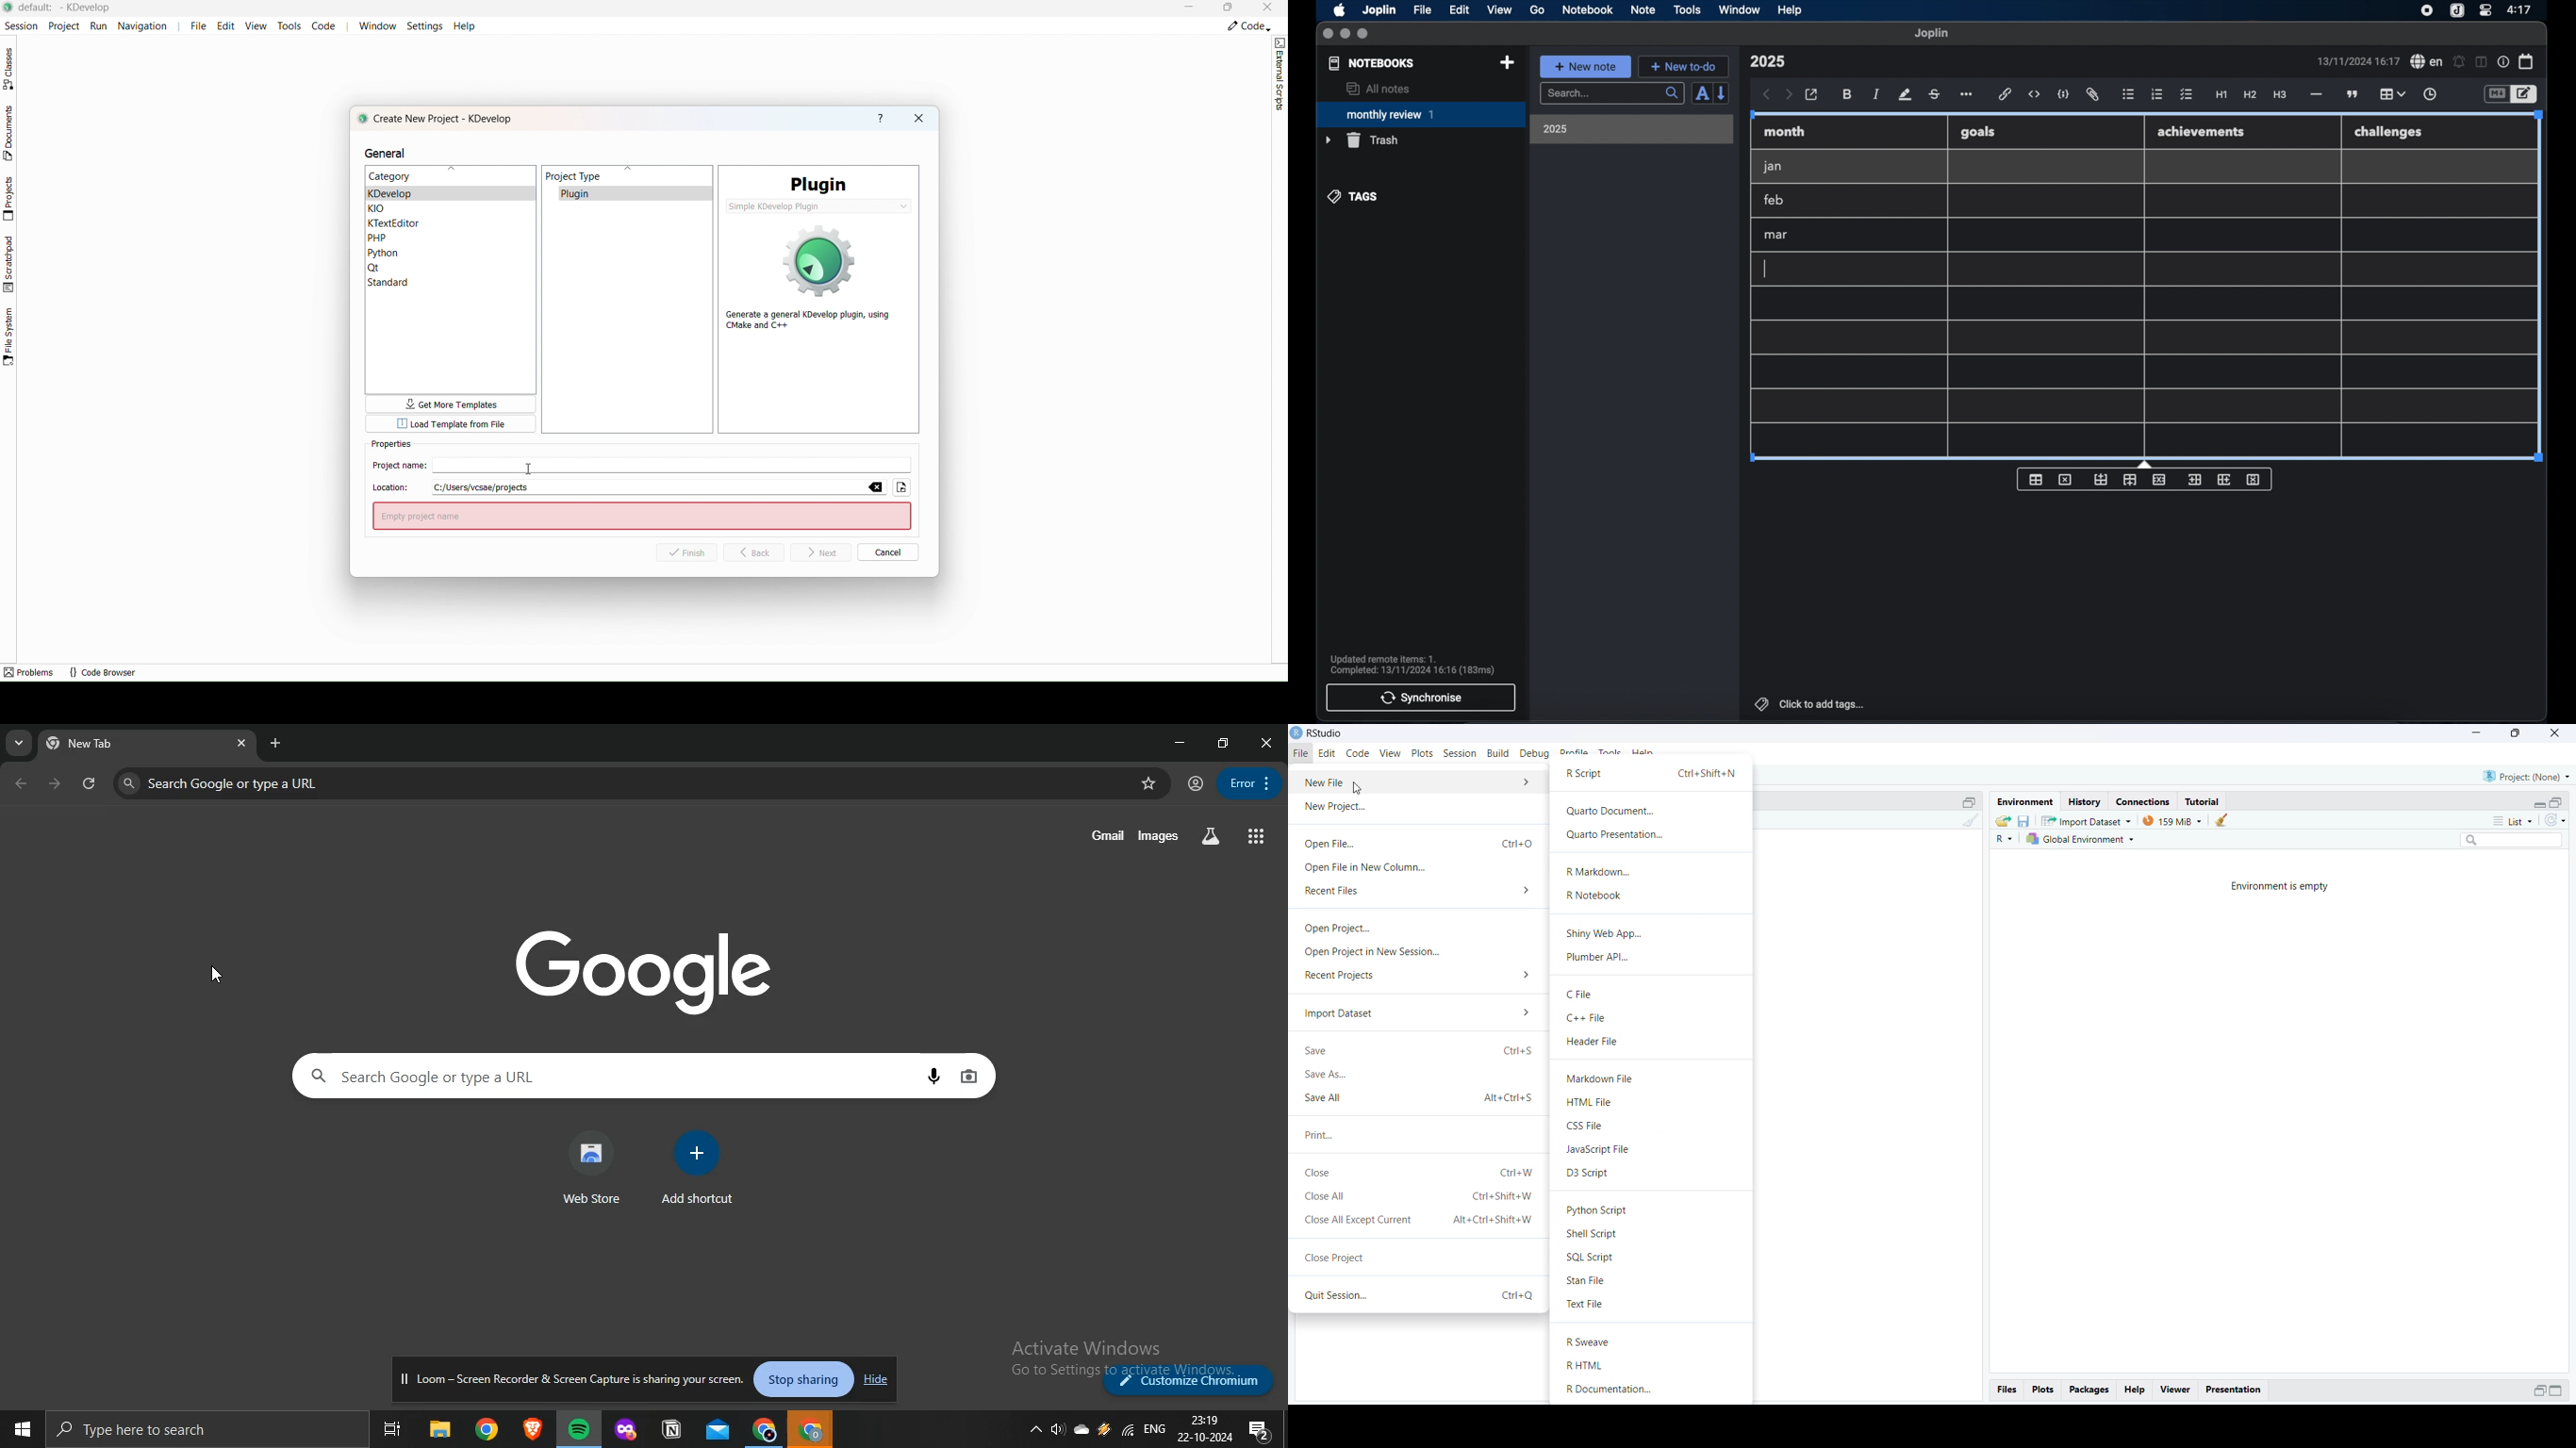 The image size is (2576, 1456). I want to click on block quotes, so click(2353, 95).